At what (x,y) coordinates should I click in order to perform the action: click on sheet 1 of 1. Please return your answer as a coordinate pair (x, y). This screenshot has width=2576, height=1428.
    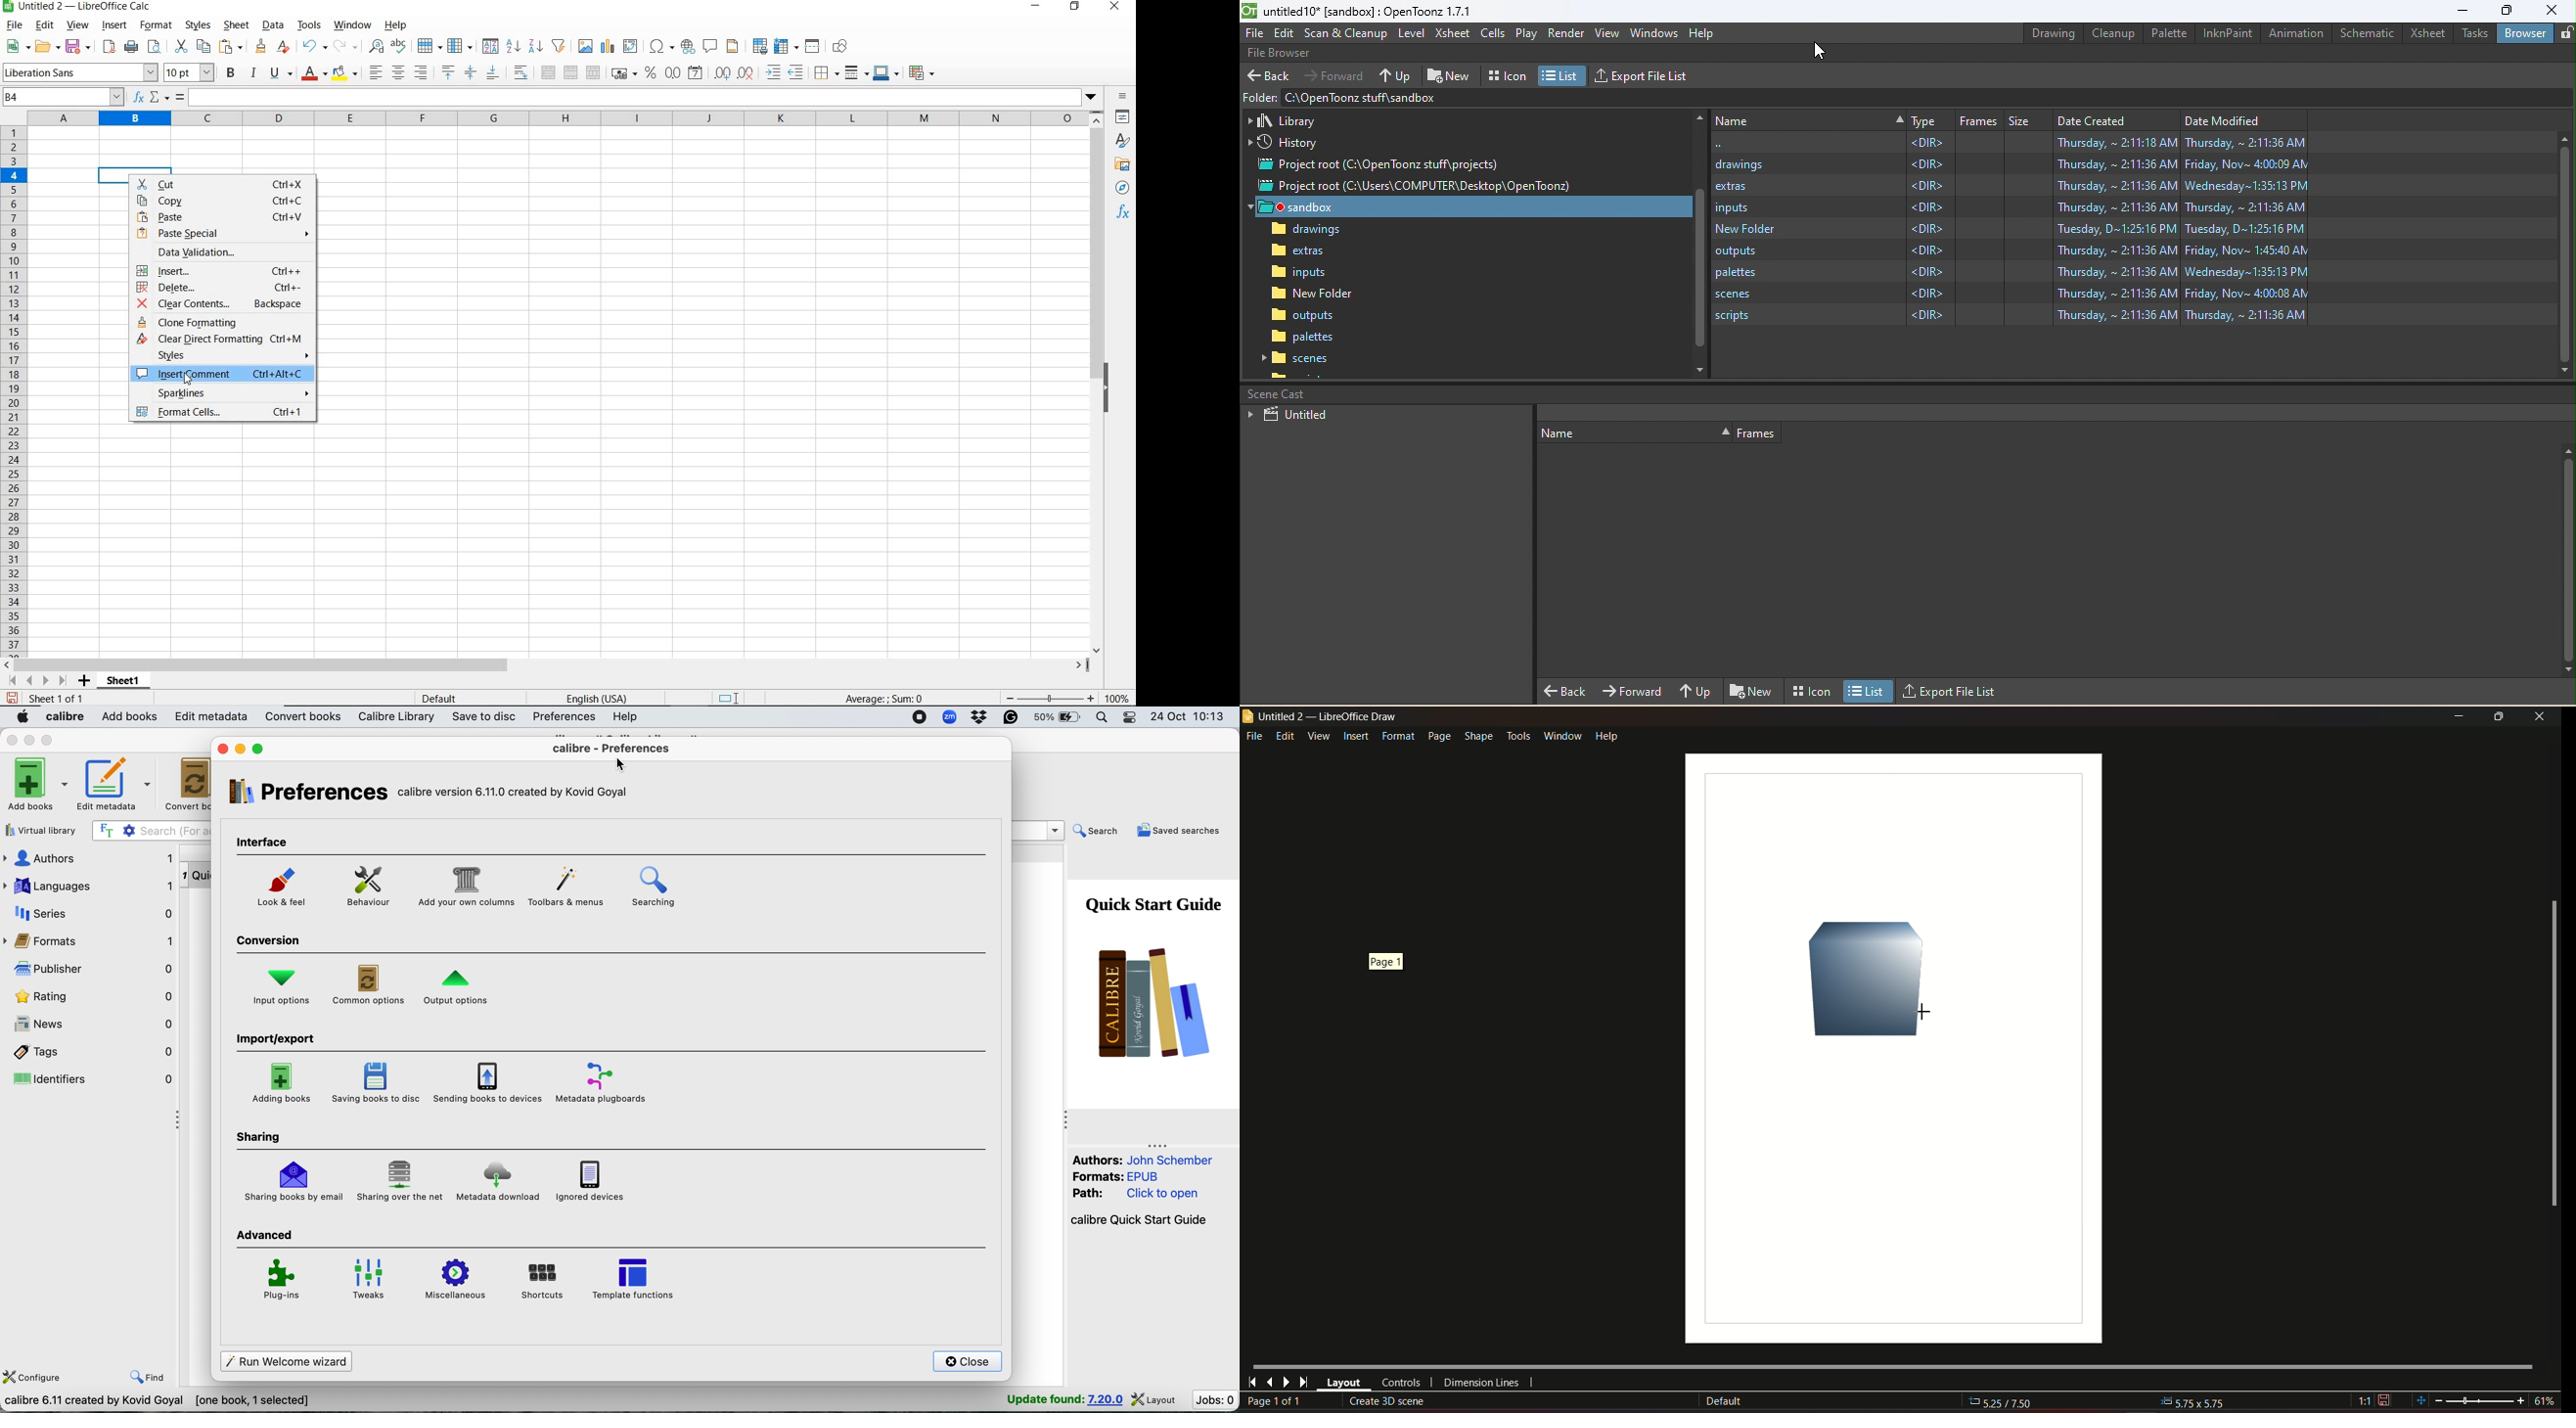
    Looking at the image, I should click on (55, 700).